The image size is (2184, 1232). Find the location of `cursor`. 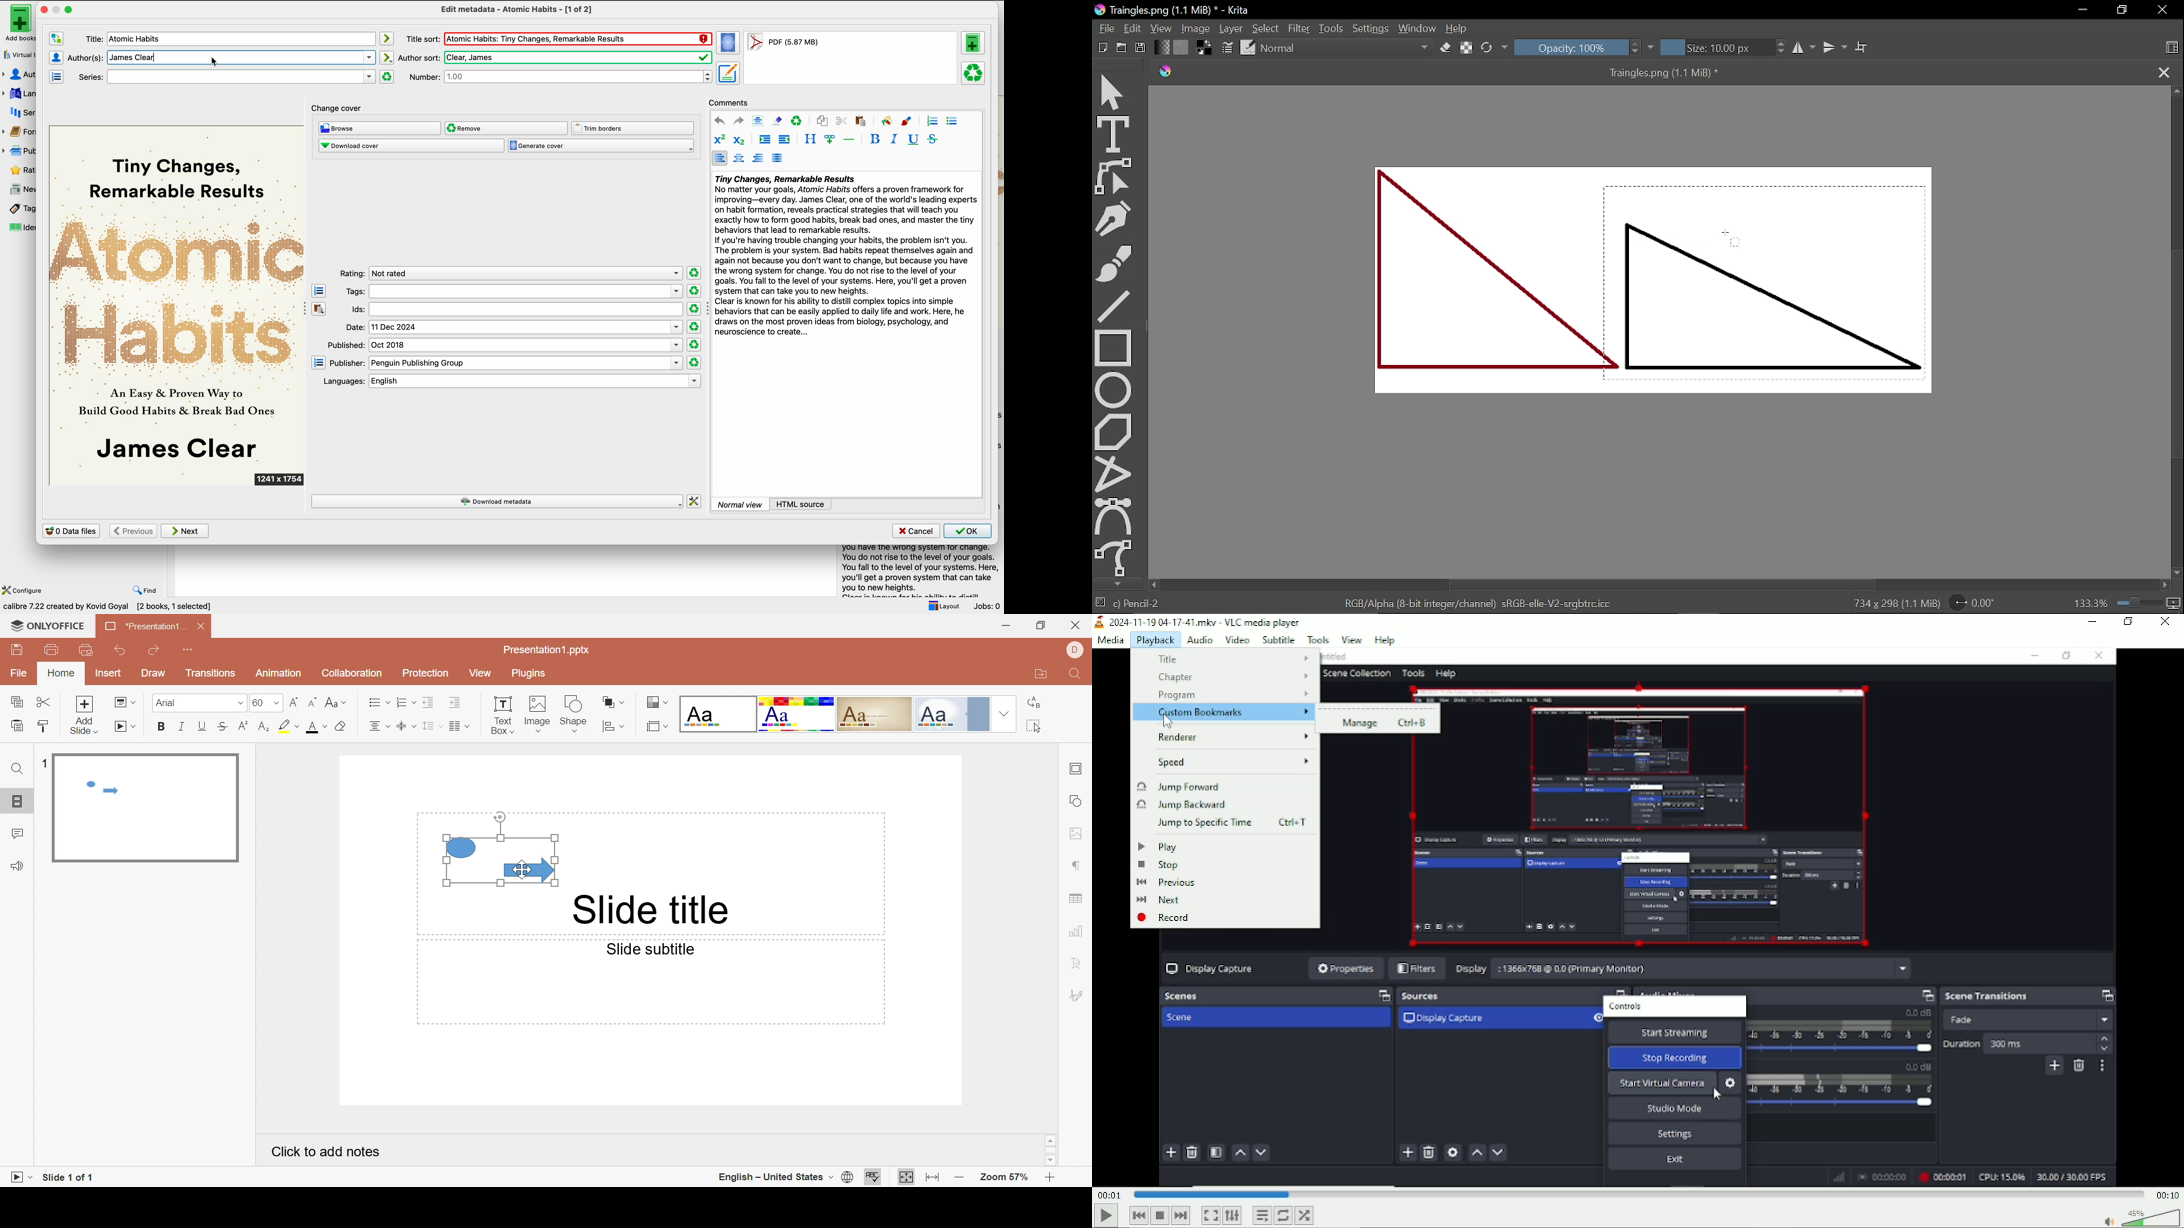

cursor is located at coordinates (215, 60).